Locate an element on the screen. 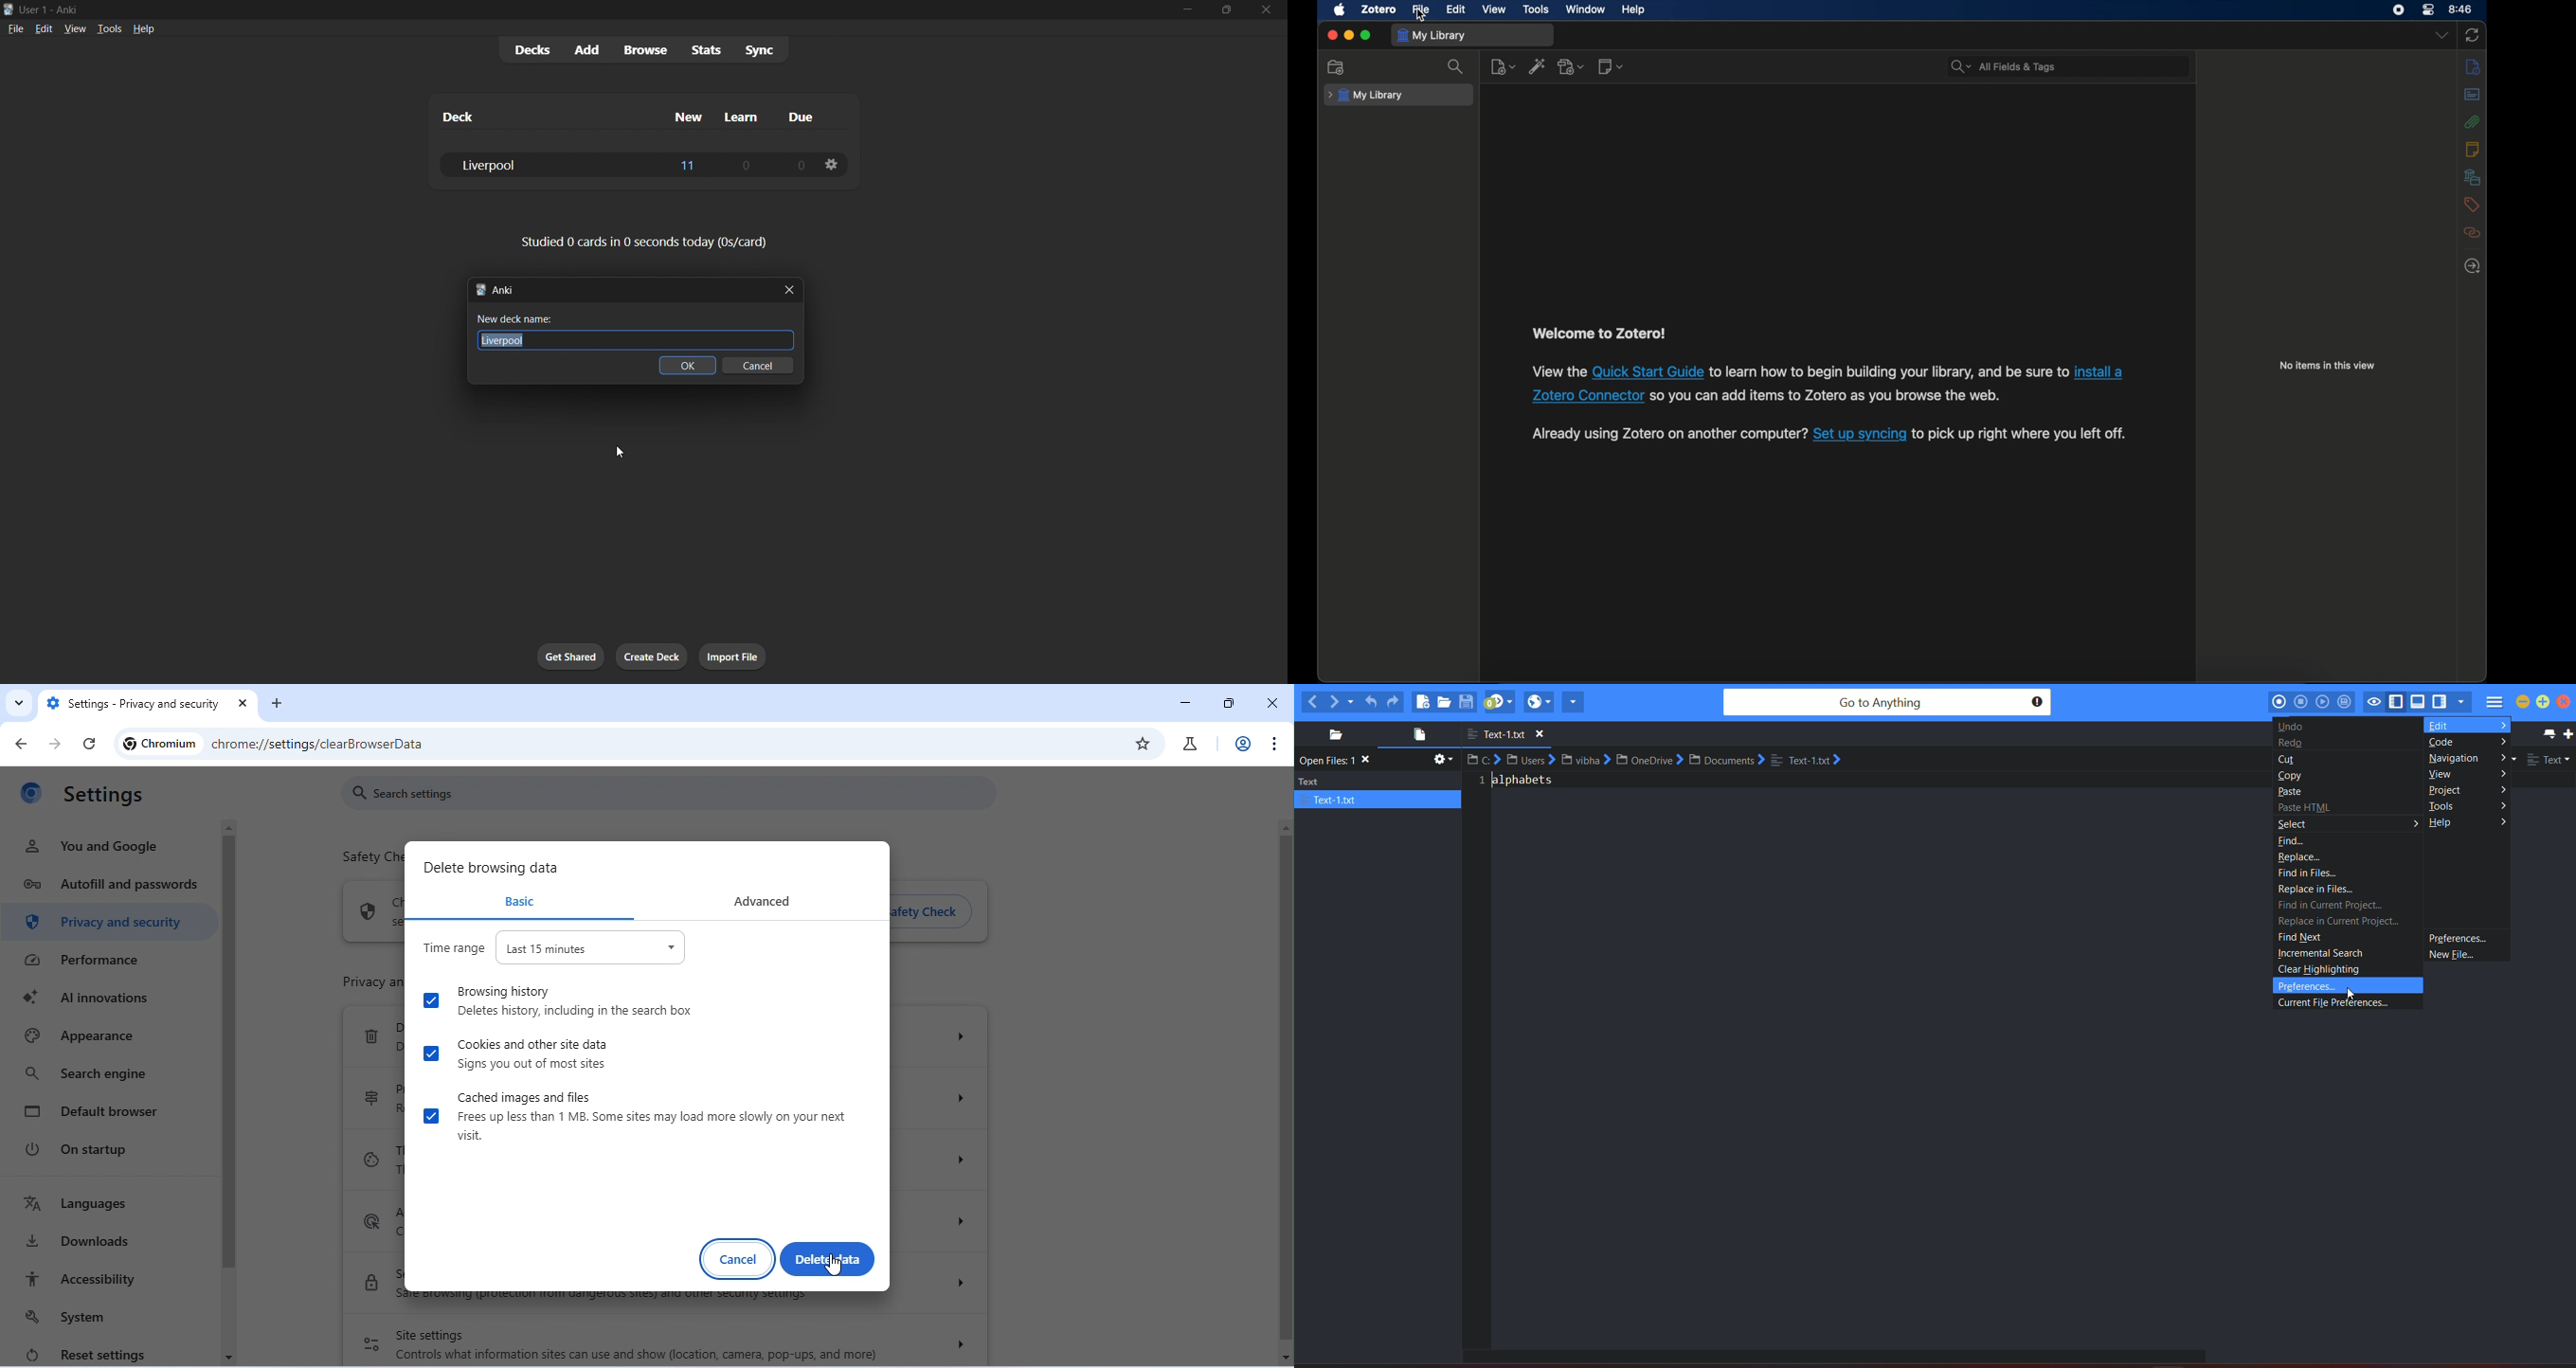  software information is located at coordinates (1666, 438).